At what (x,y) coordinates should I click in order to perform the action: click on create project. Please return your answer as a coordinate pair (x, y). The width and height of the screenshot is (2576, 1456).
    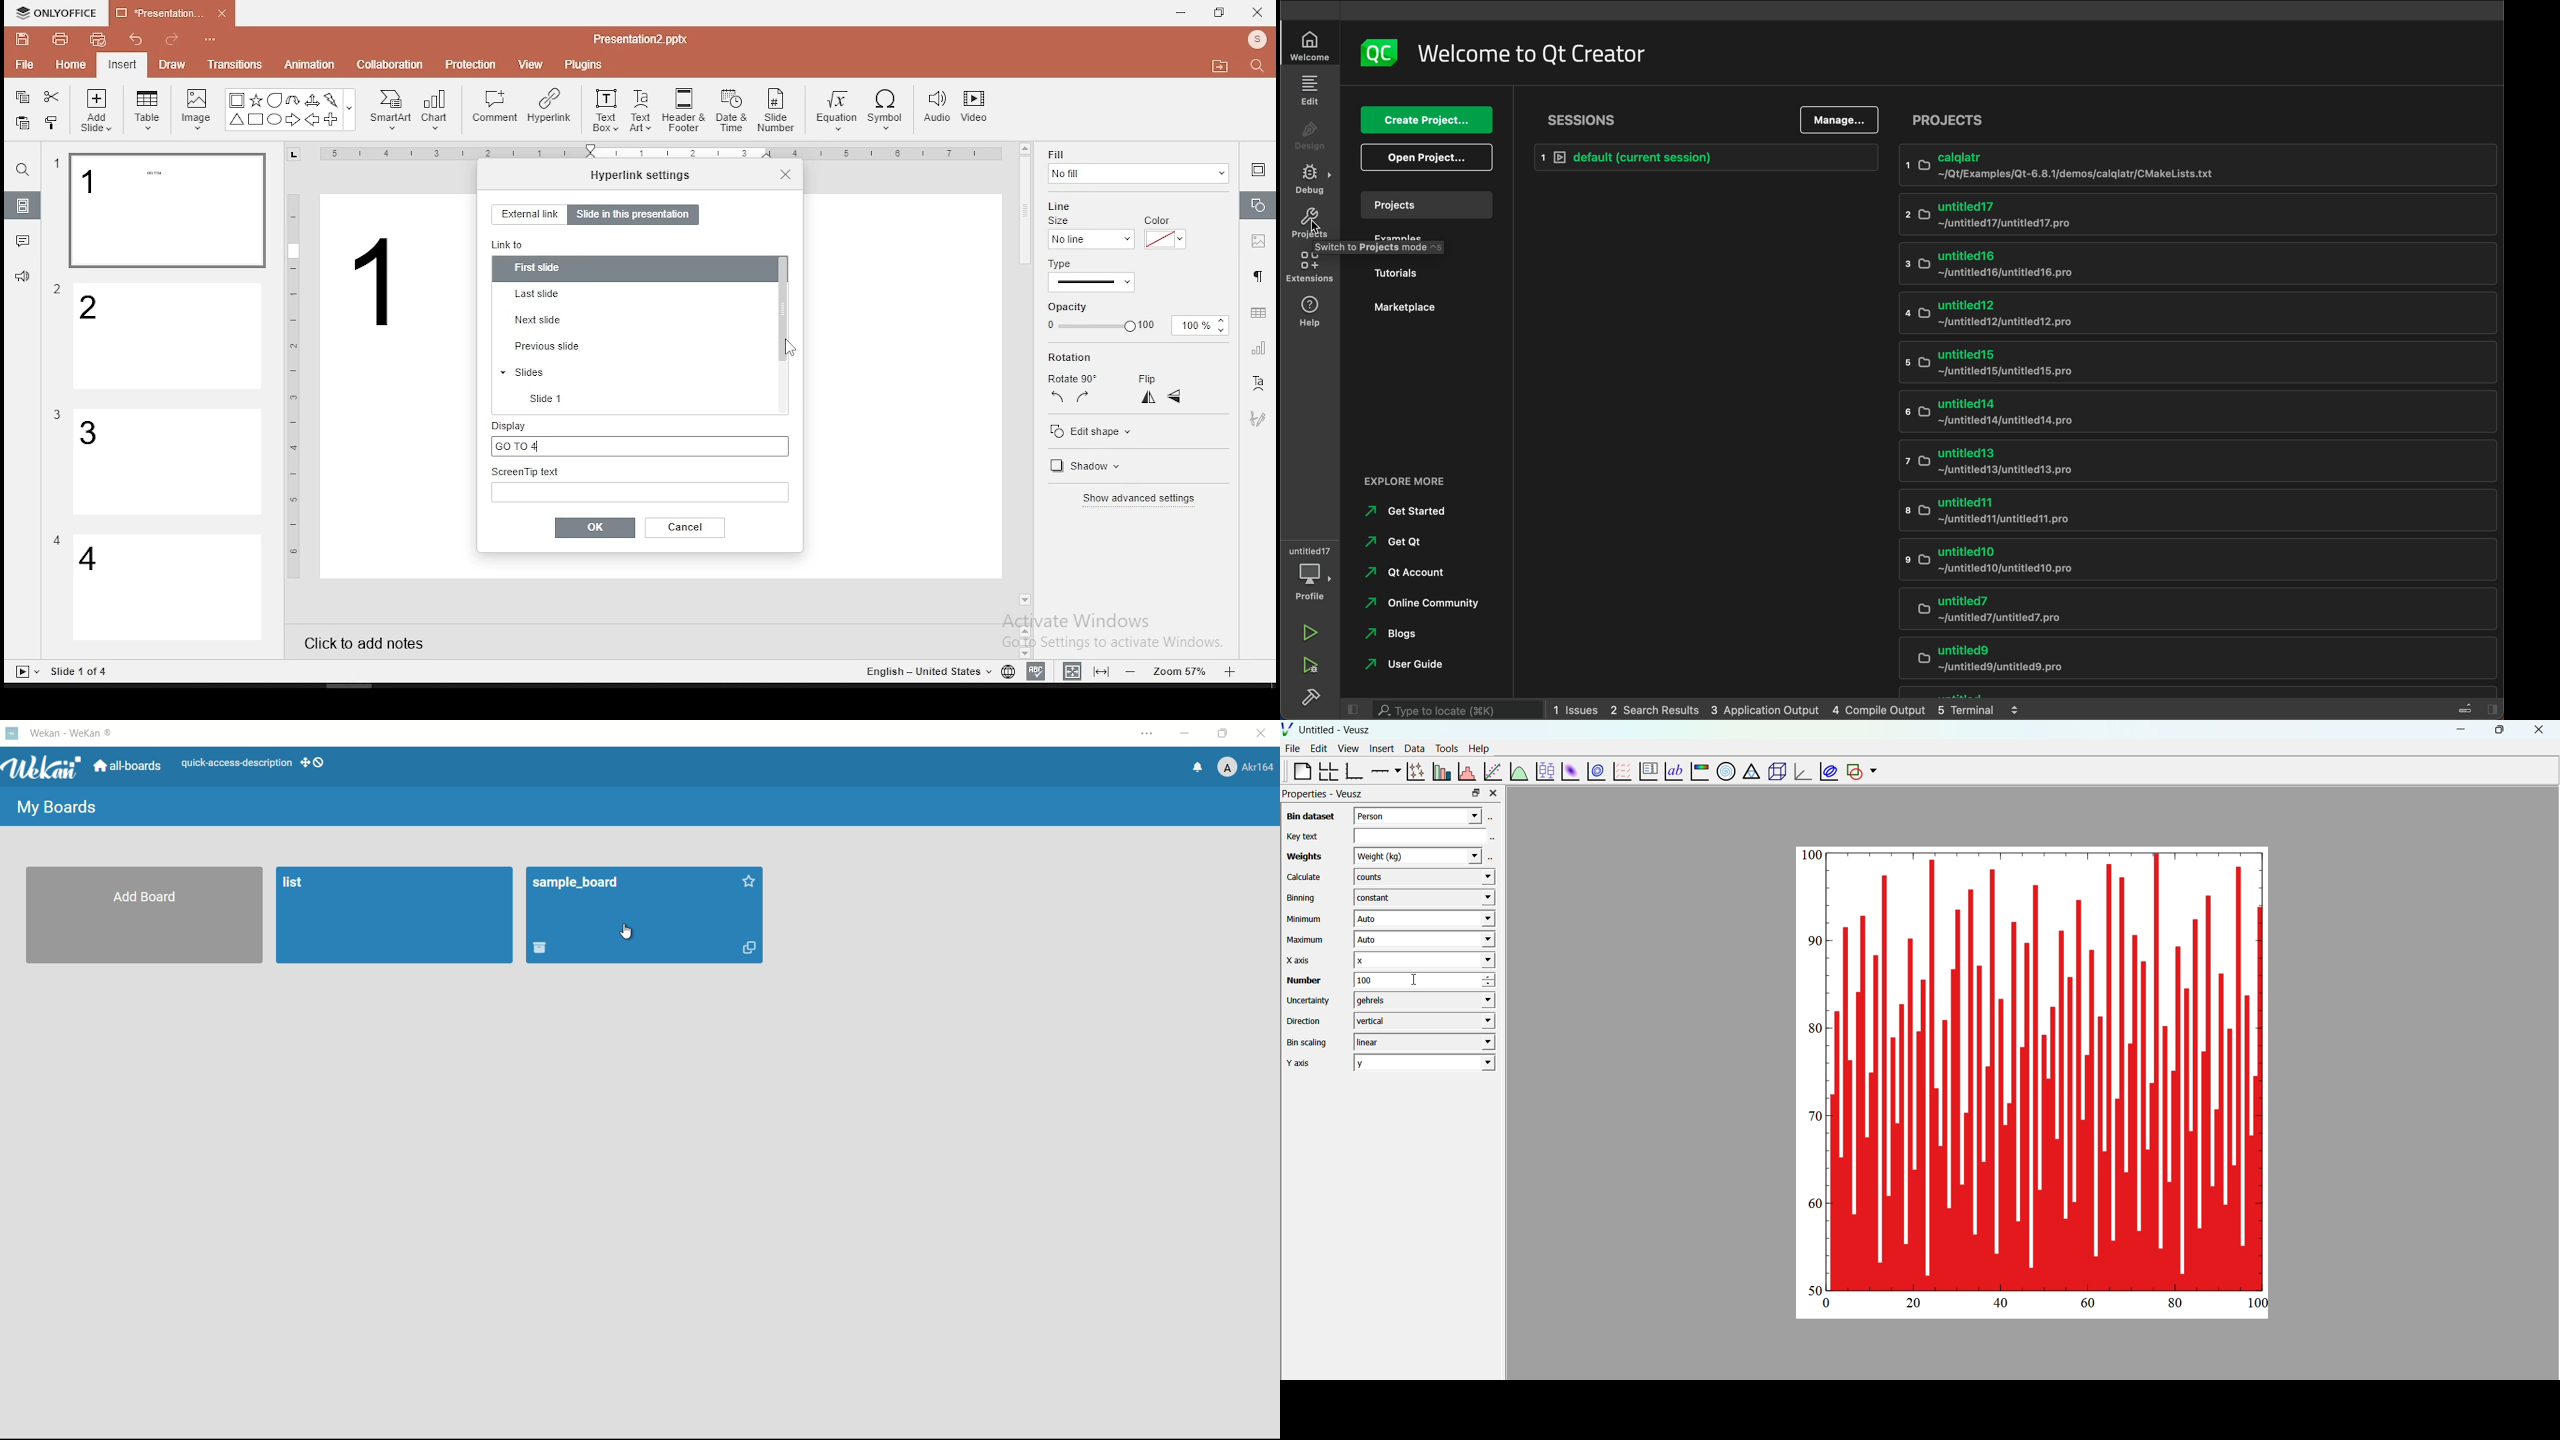
    Looking at the image, I should click on (1429, 119).